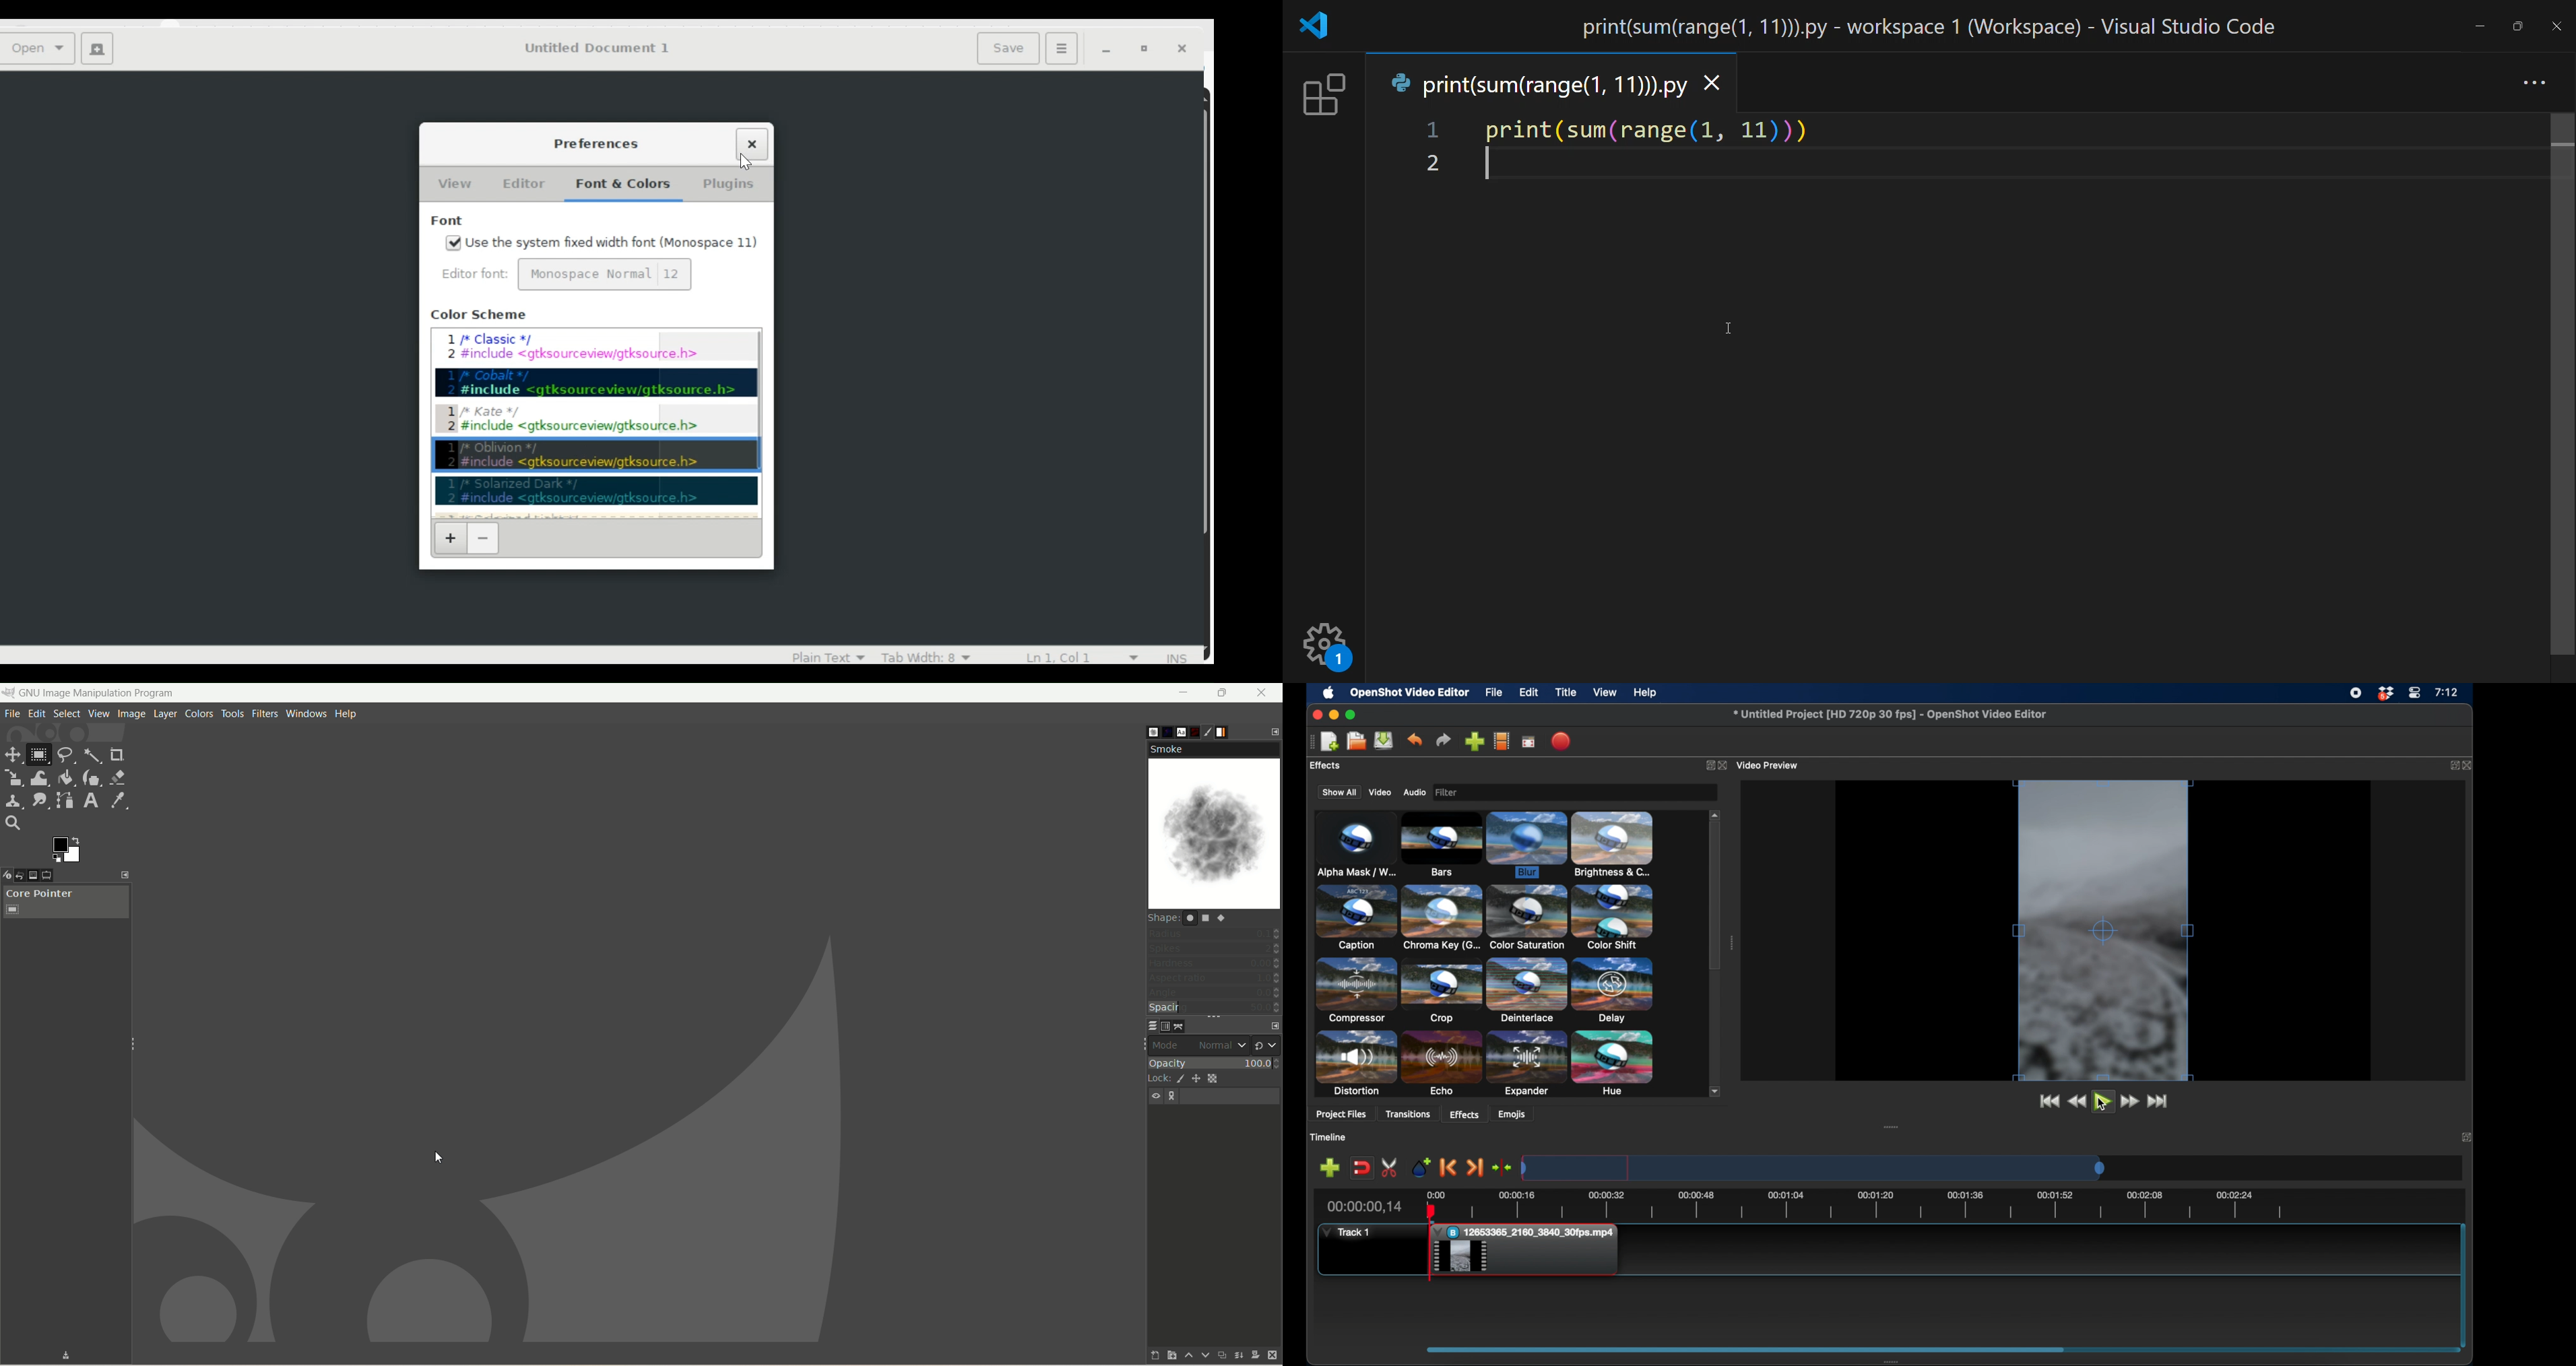 Image resolution: width=2576 pixels, height=1372 pixels. I want to click on expand, so click(2454, 766).